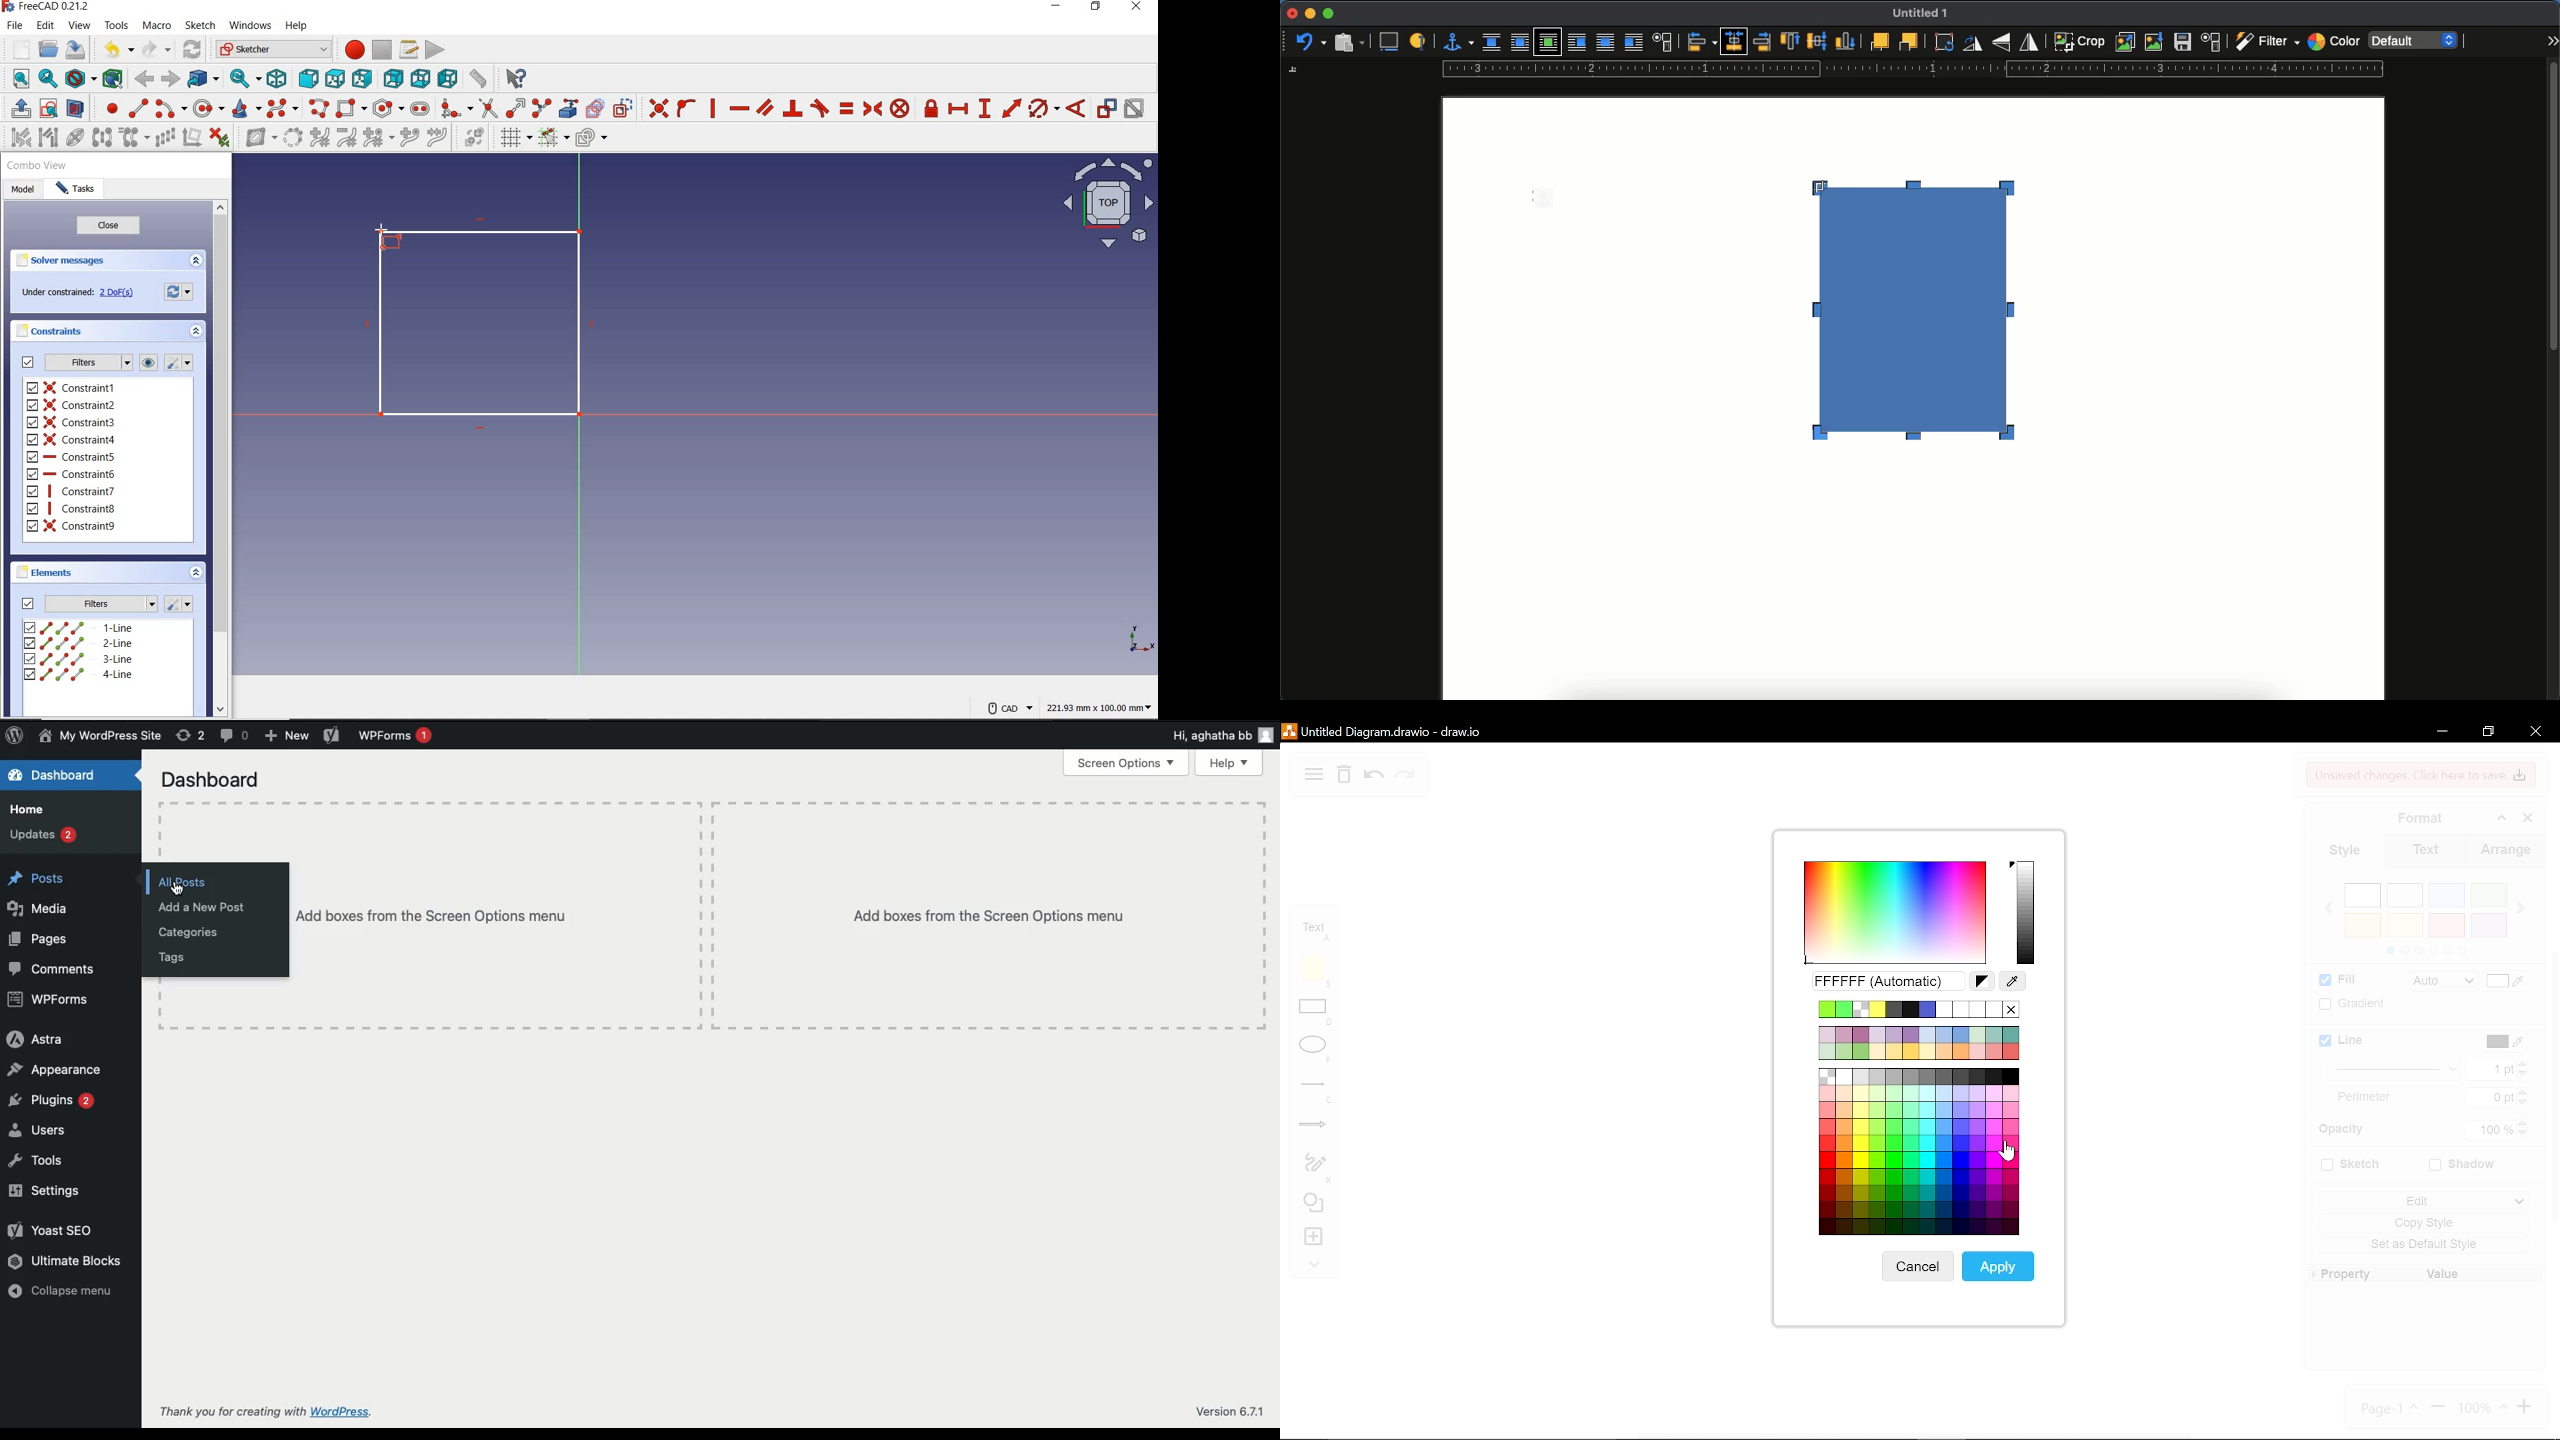 The height and width of the screenshot is (1456, 2576). Describe the element at coordinates (79, 79) in the screenshot. I see `draw style` at that location.